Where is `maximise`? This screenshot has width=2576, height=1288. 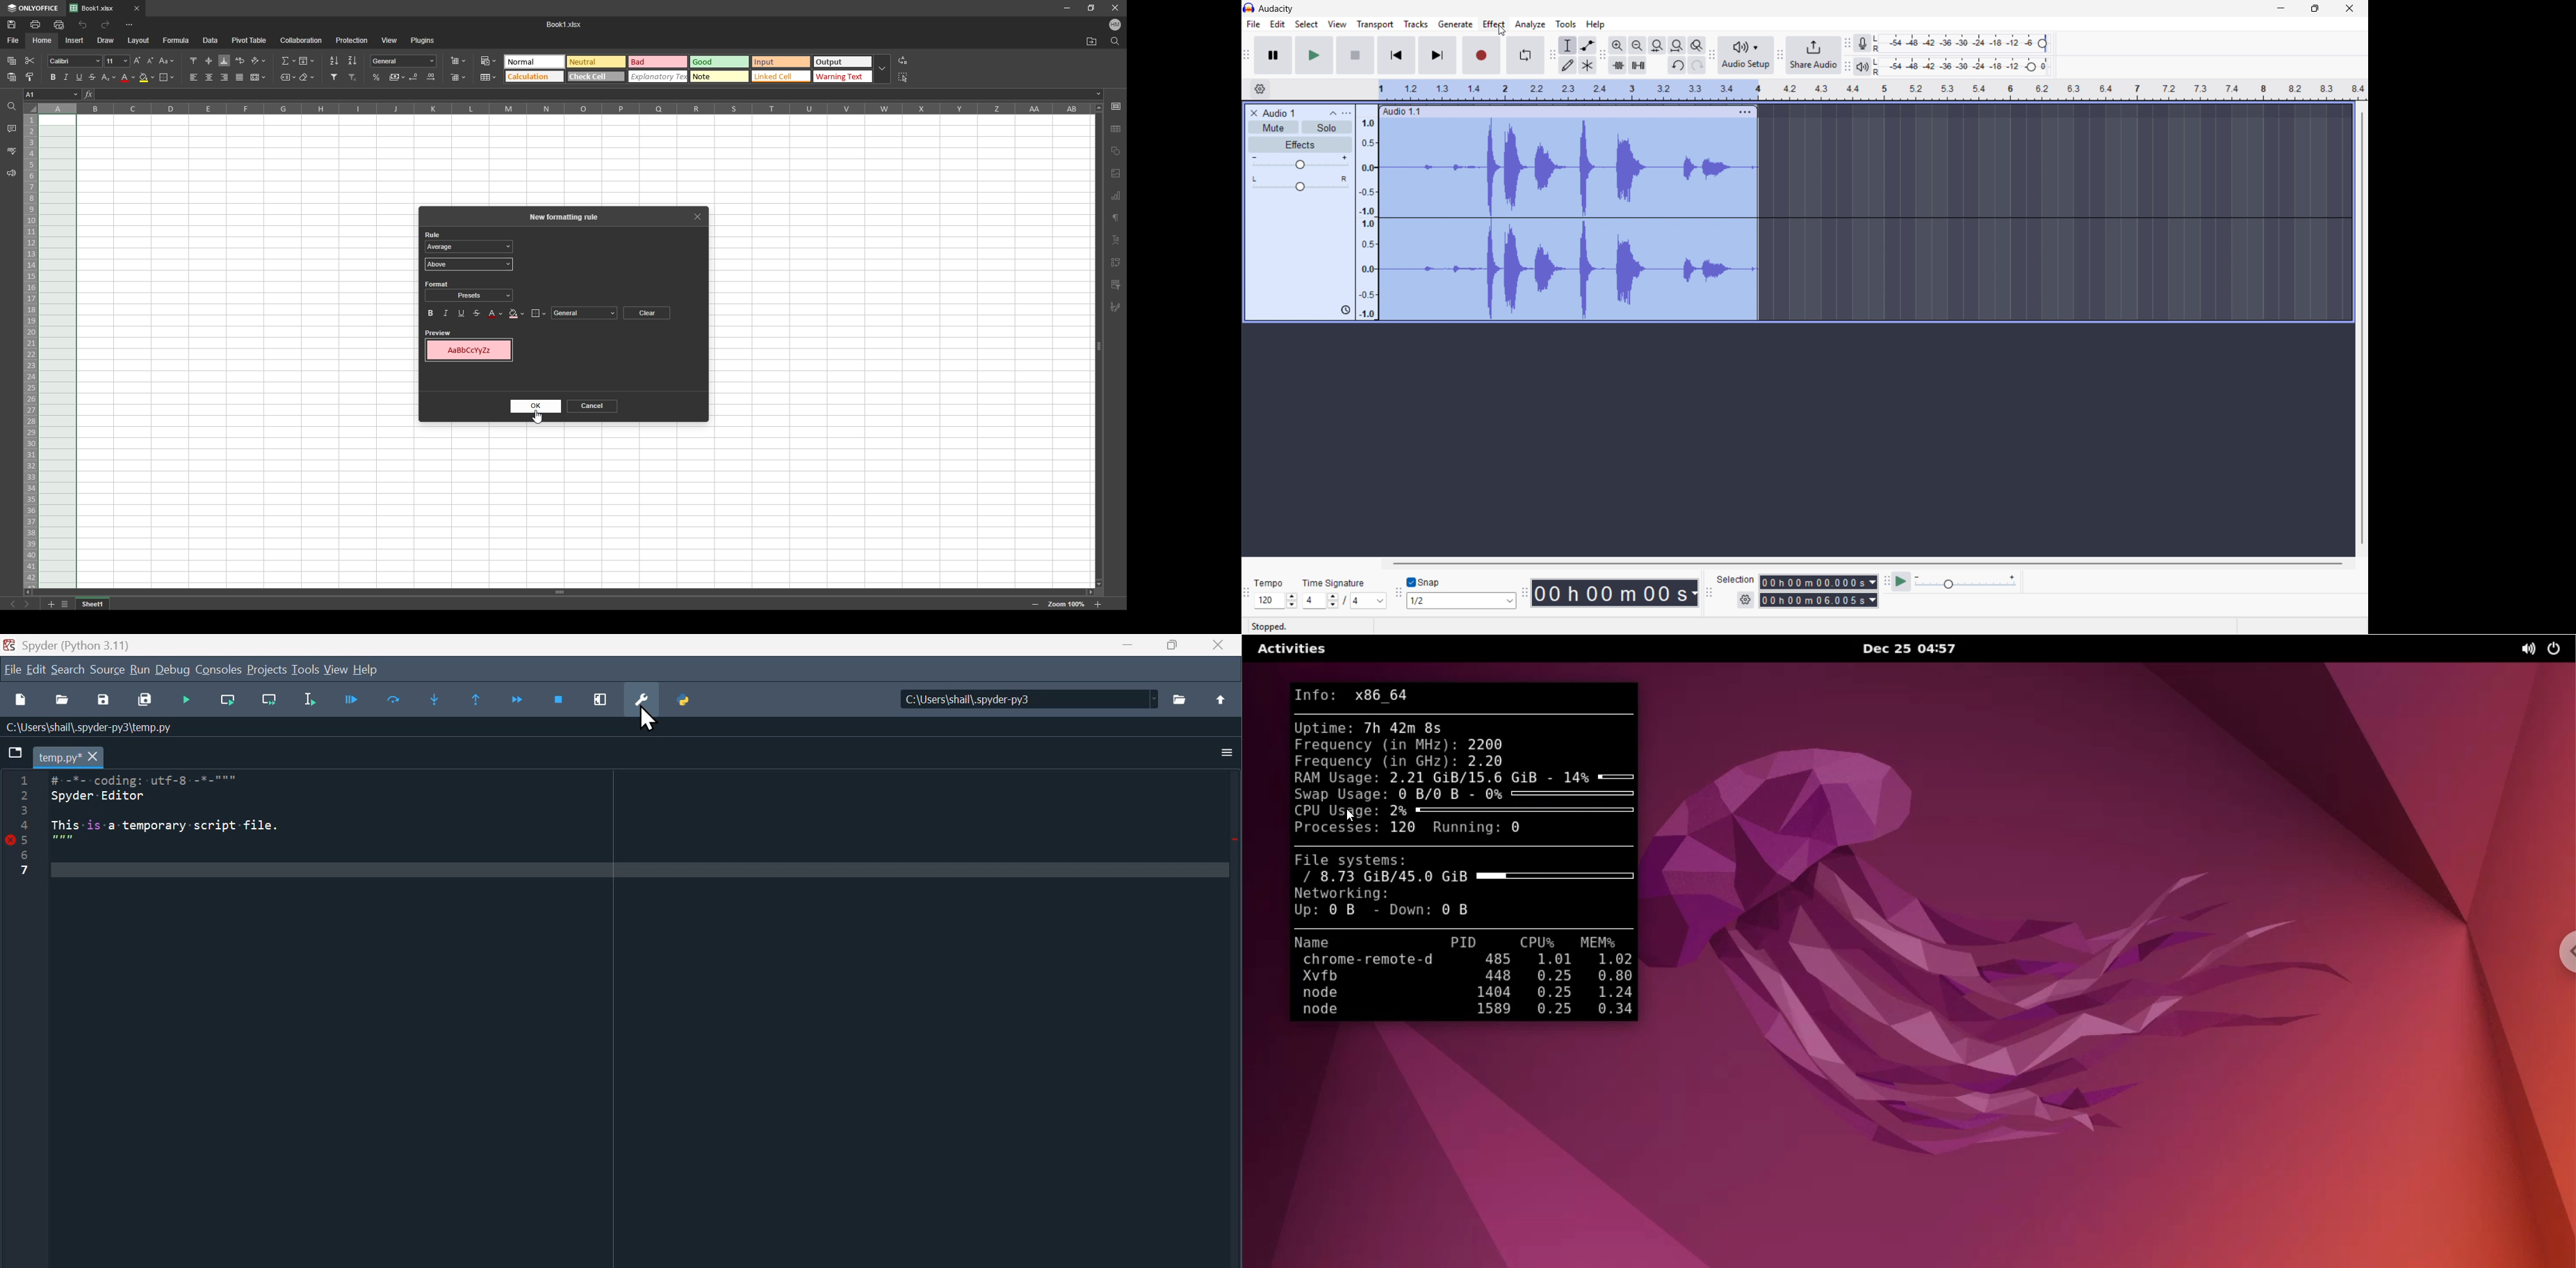 maximise is located at coordinates (1174, 650).